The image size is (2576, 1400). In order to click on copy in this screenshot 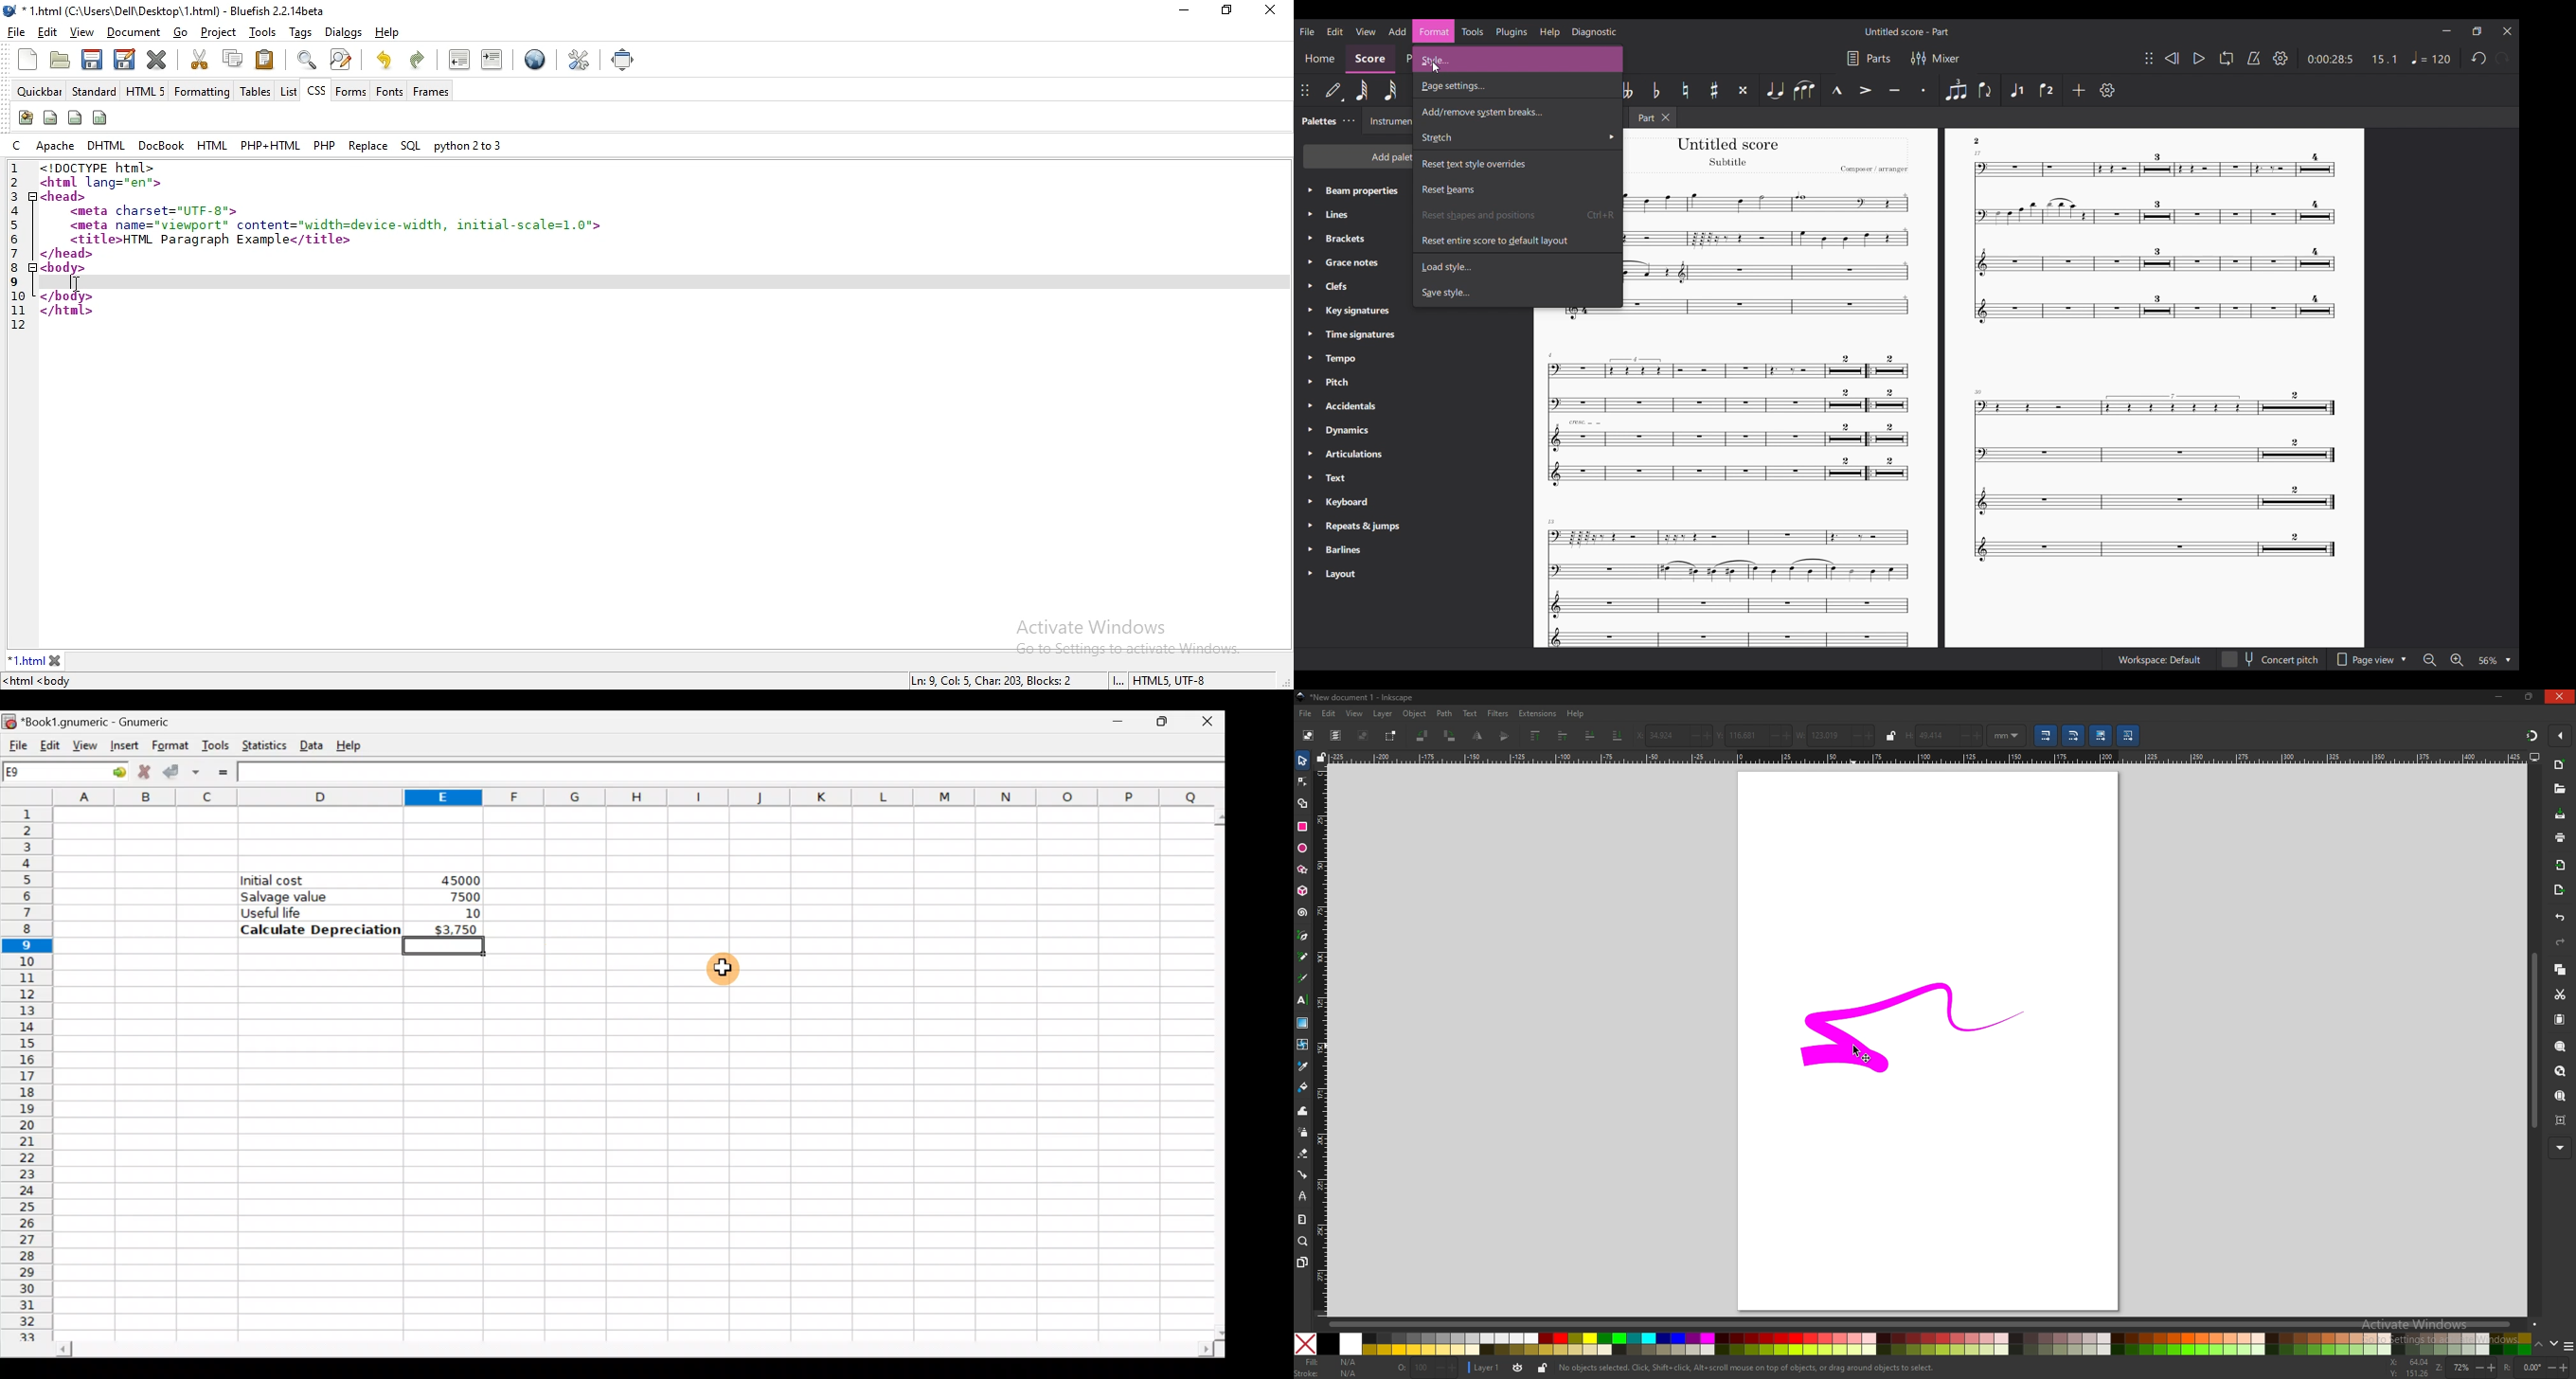, I will do `click(2560, 969)`.